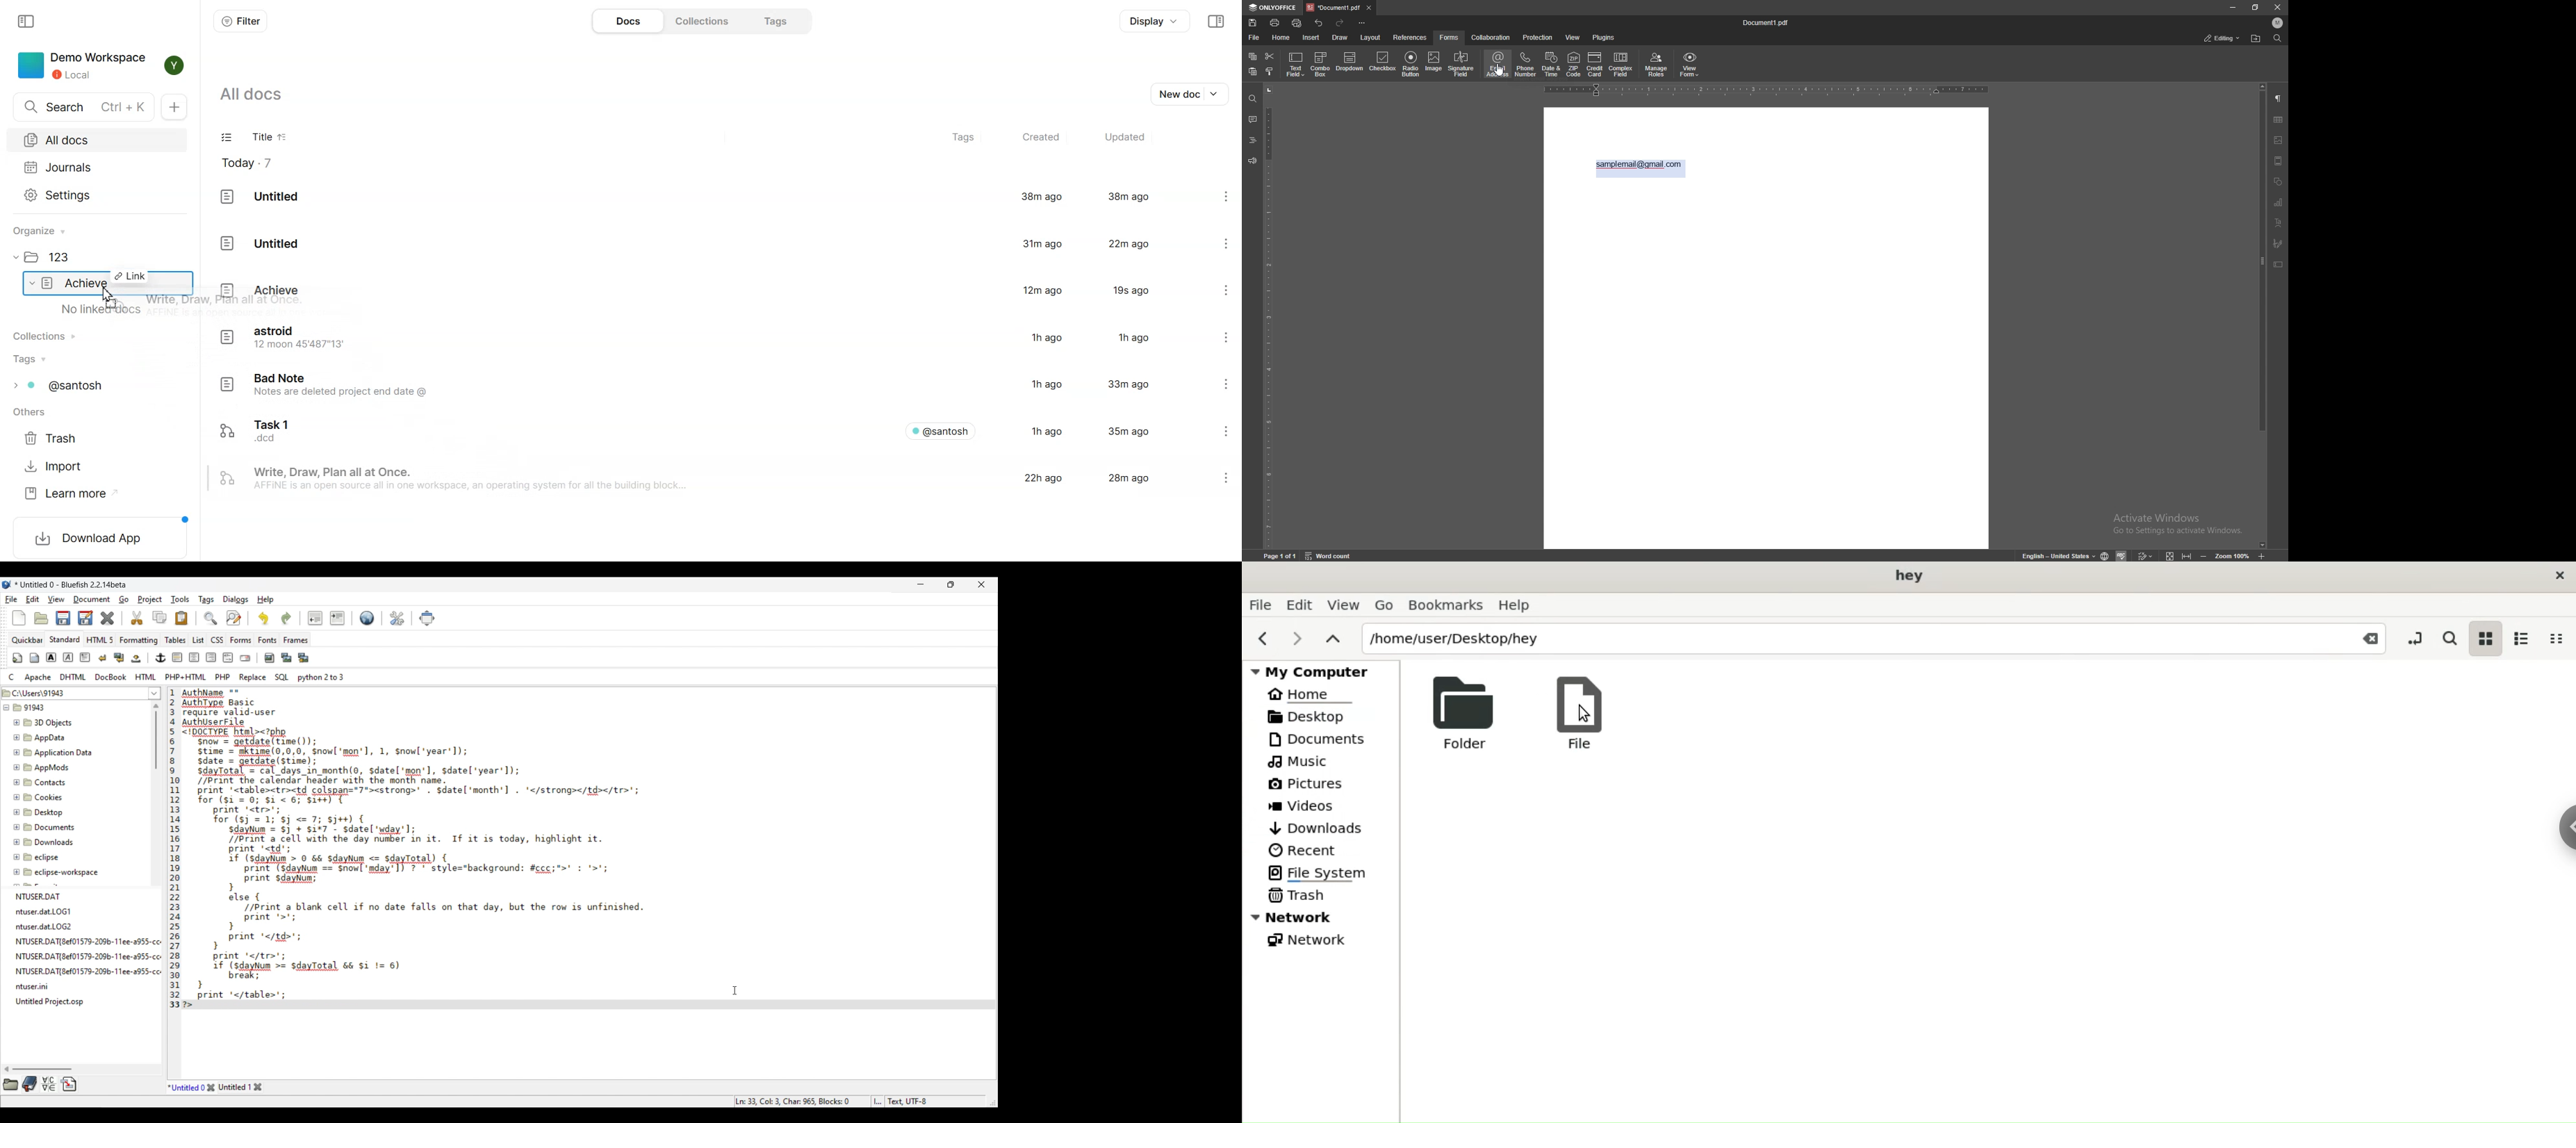 The image size is (2576, 1148). I want to click on signature field, so click(1461, 64).